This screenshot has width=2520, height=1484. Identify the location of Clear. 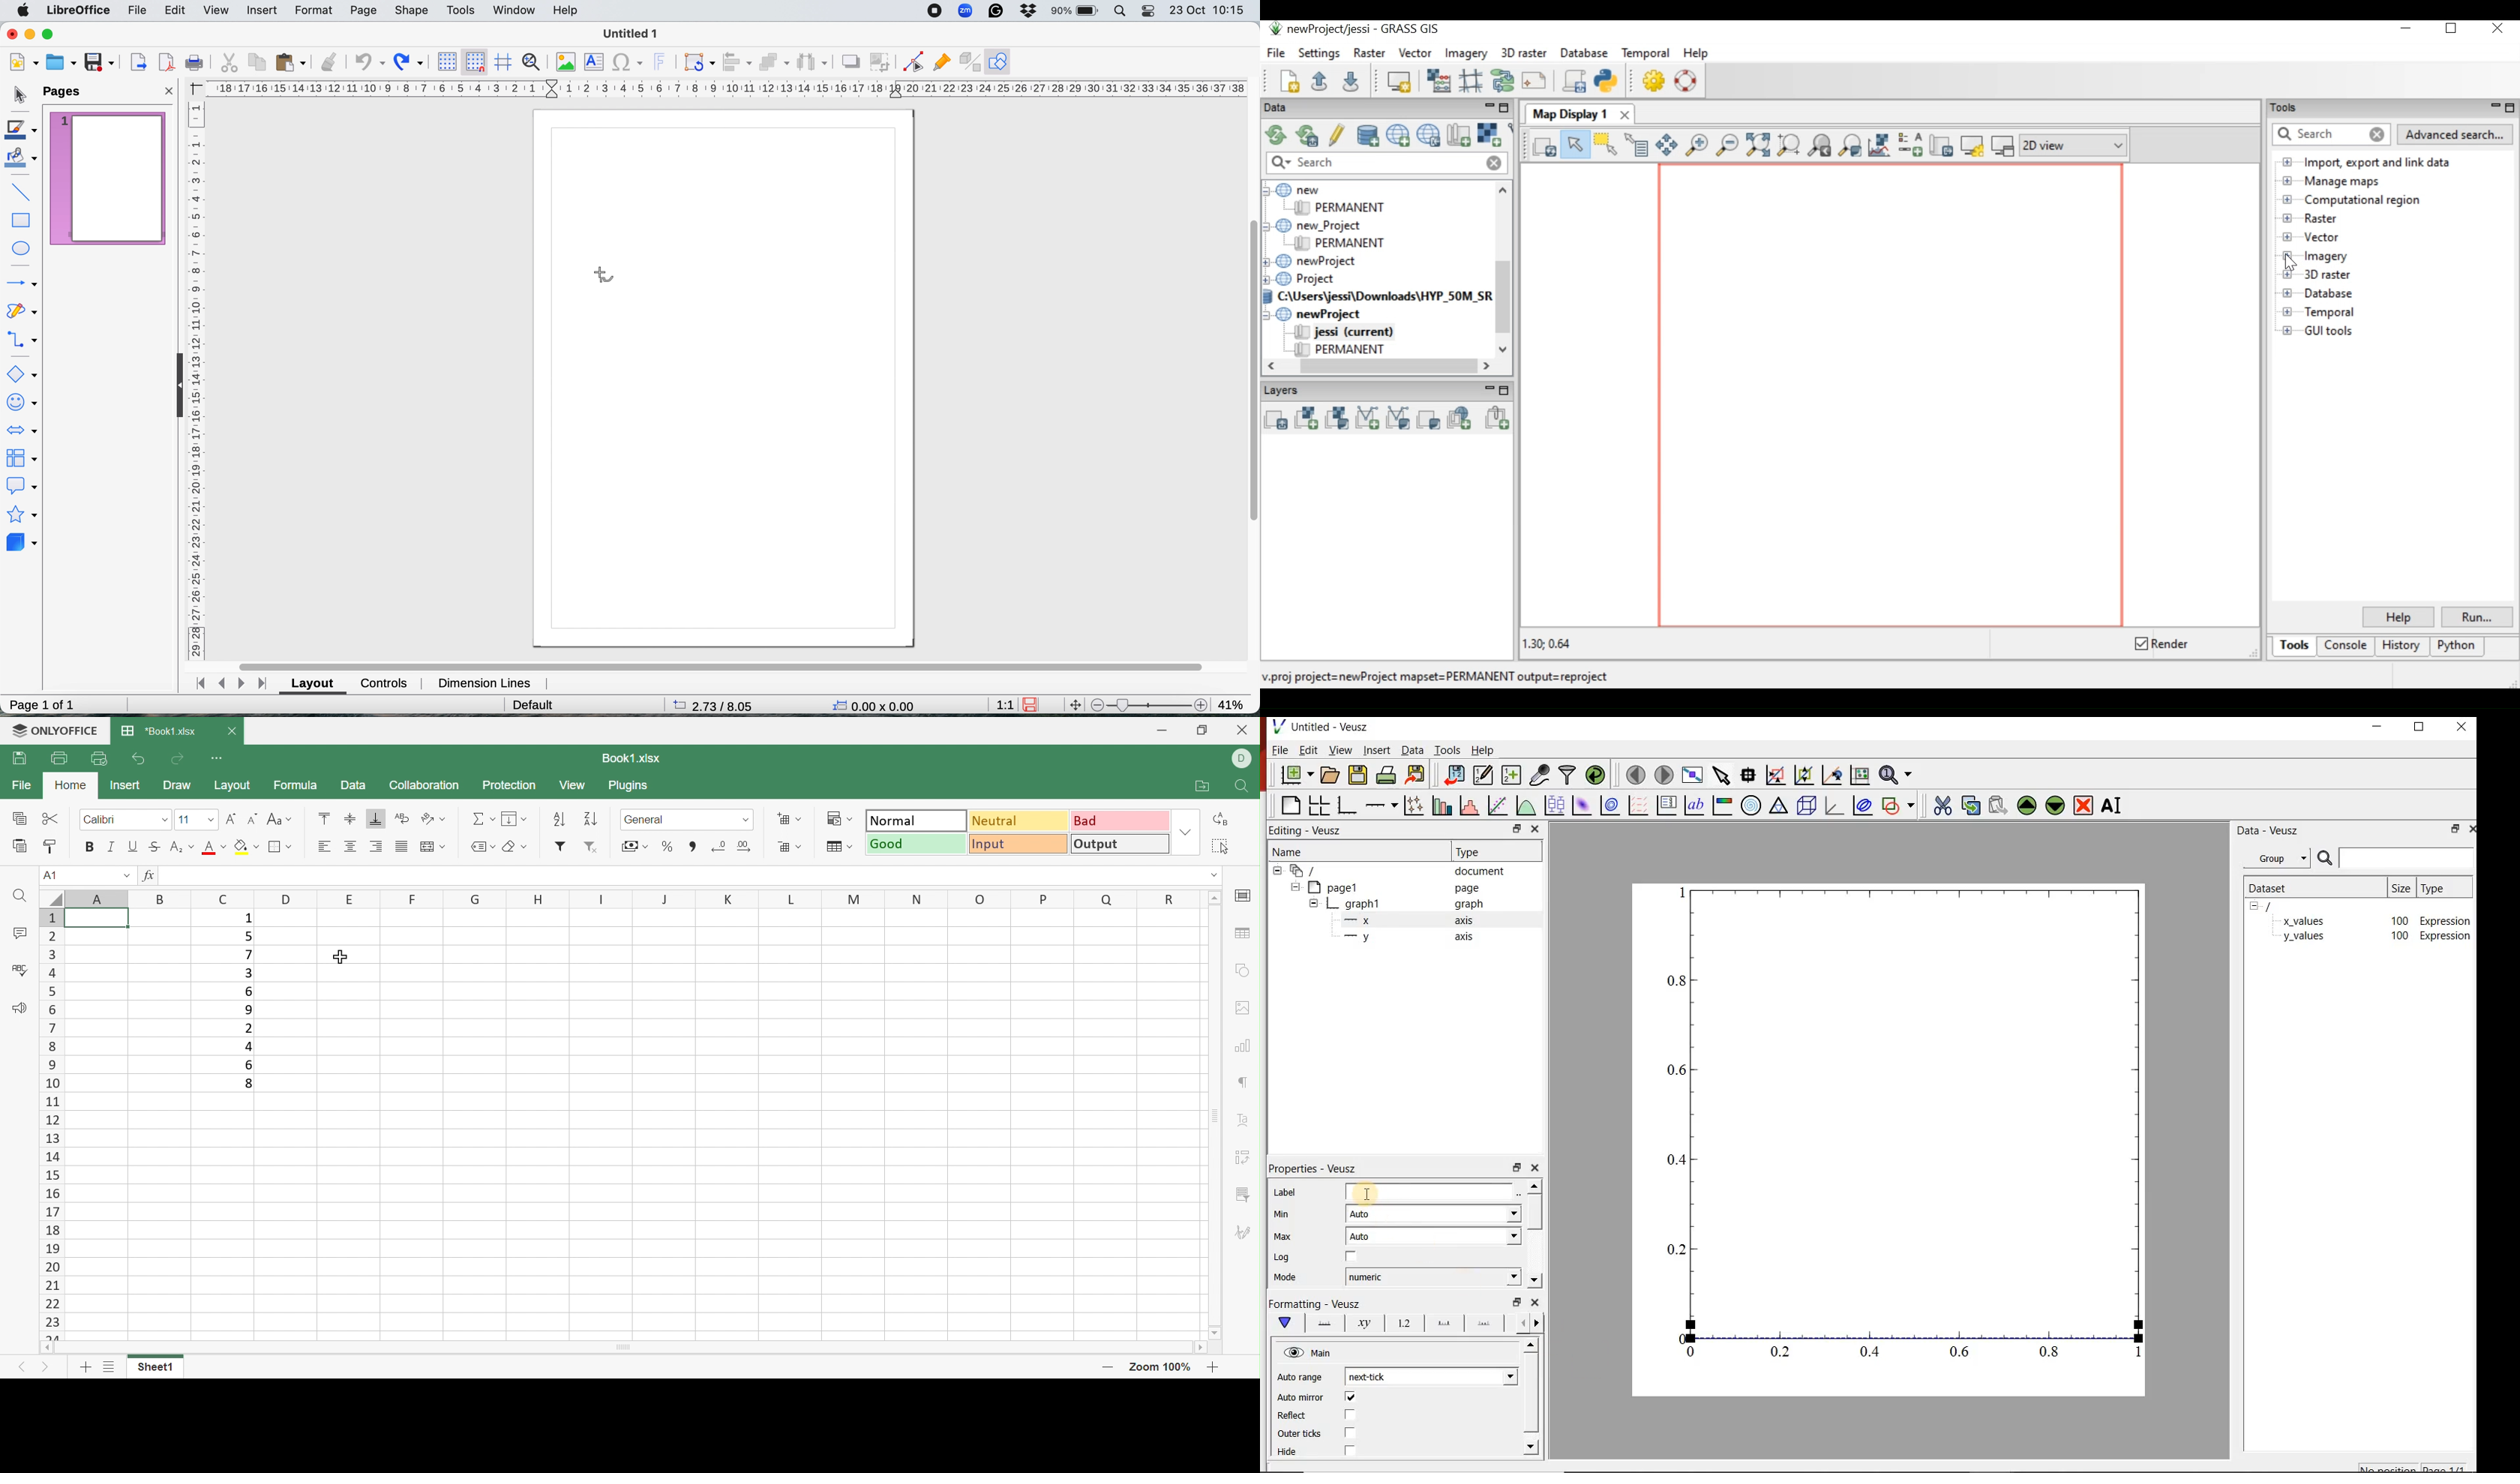
(512, 844).